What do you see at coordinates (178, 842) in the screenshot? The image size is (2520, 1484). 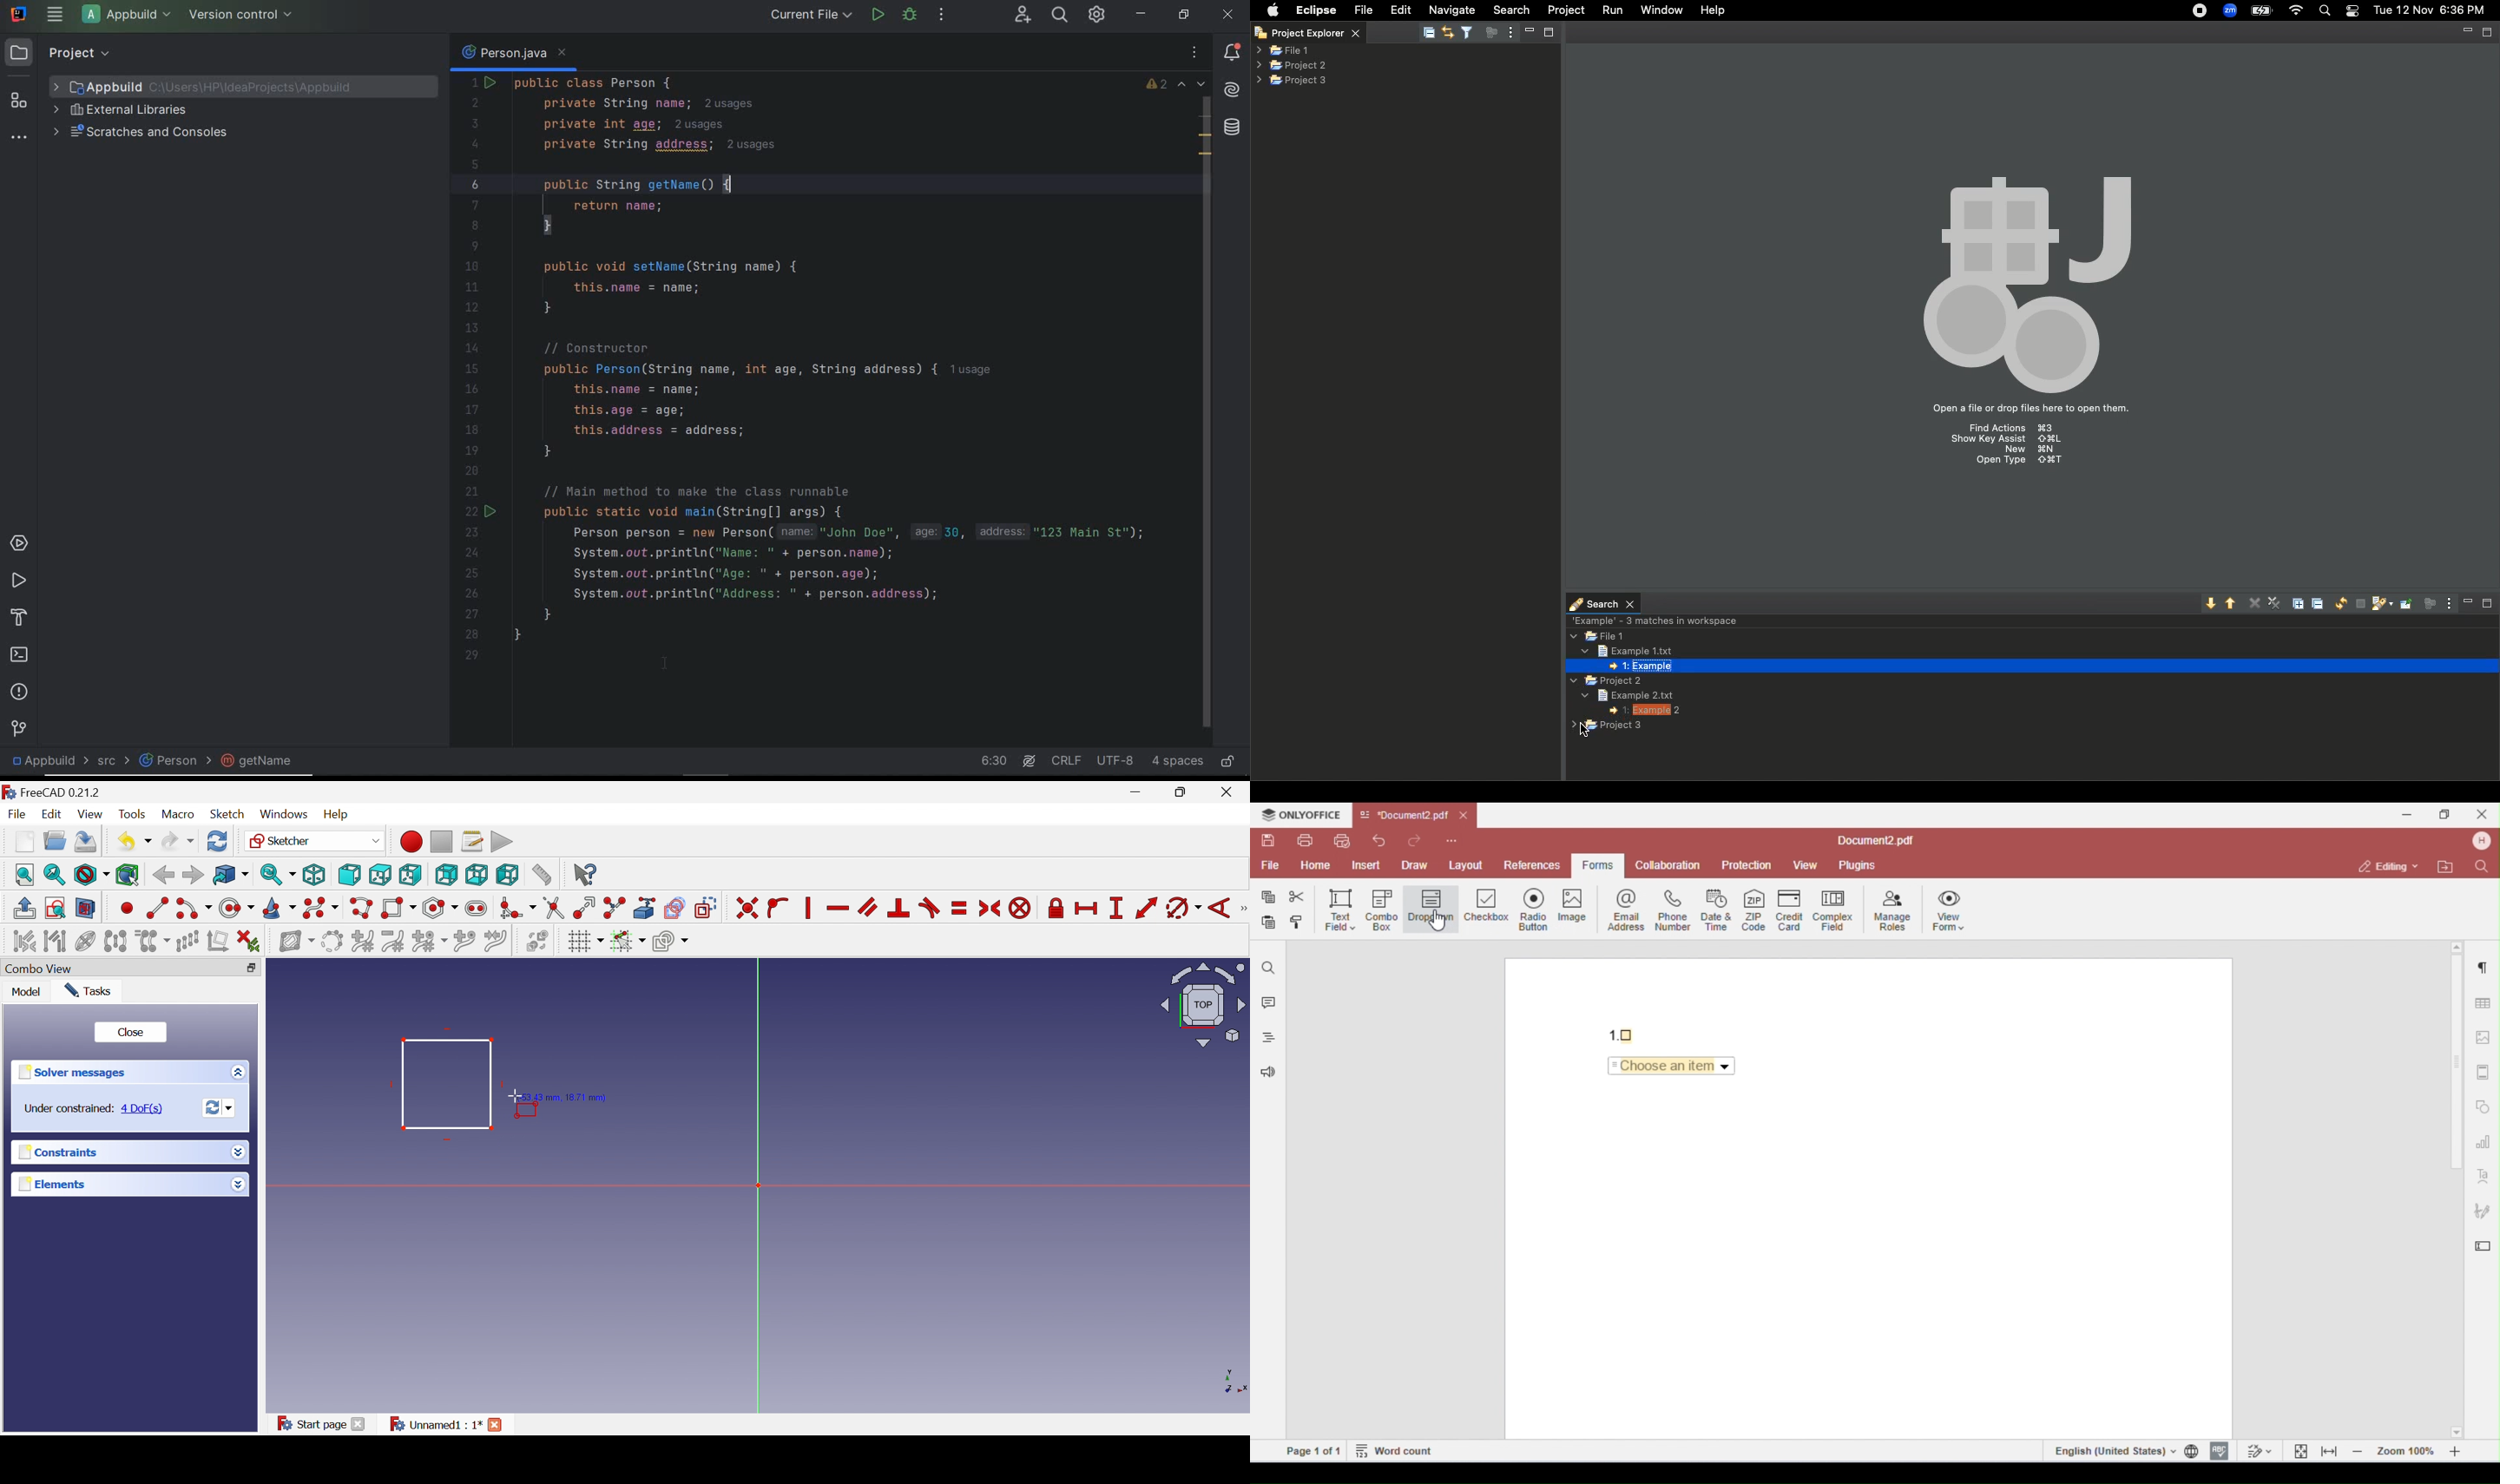 I see `Redo` at bounding box center [178, 842].